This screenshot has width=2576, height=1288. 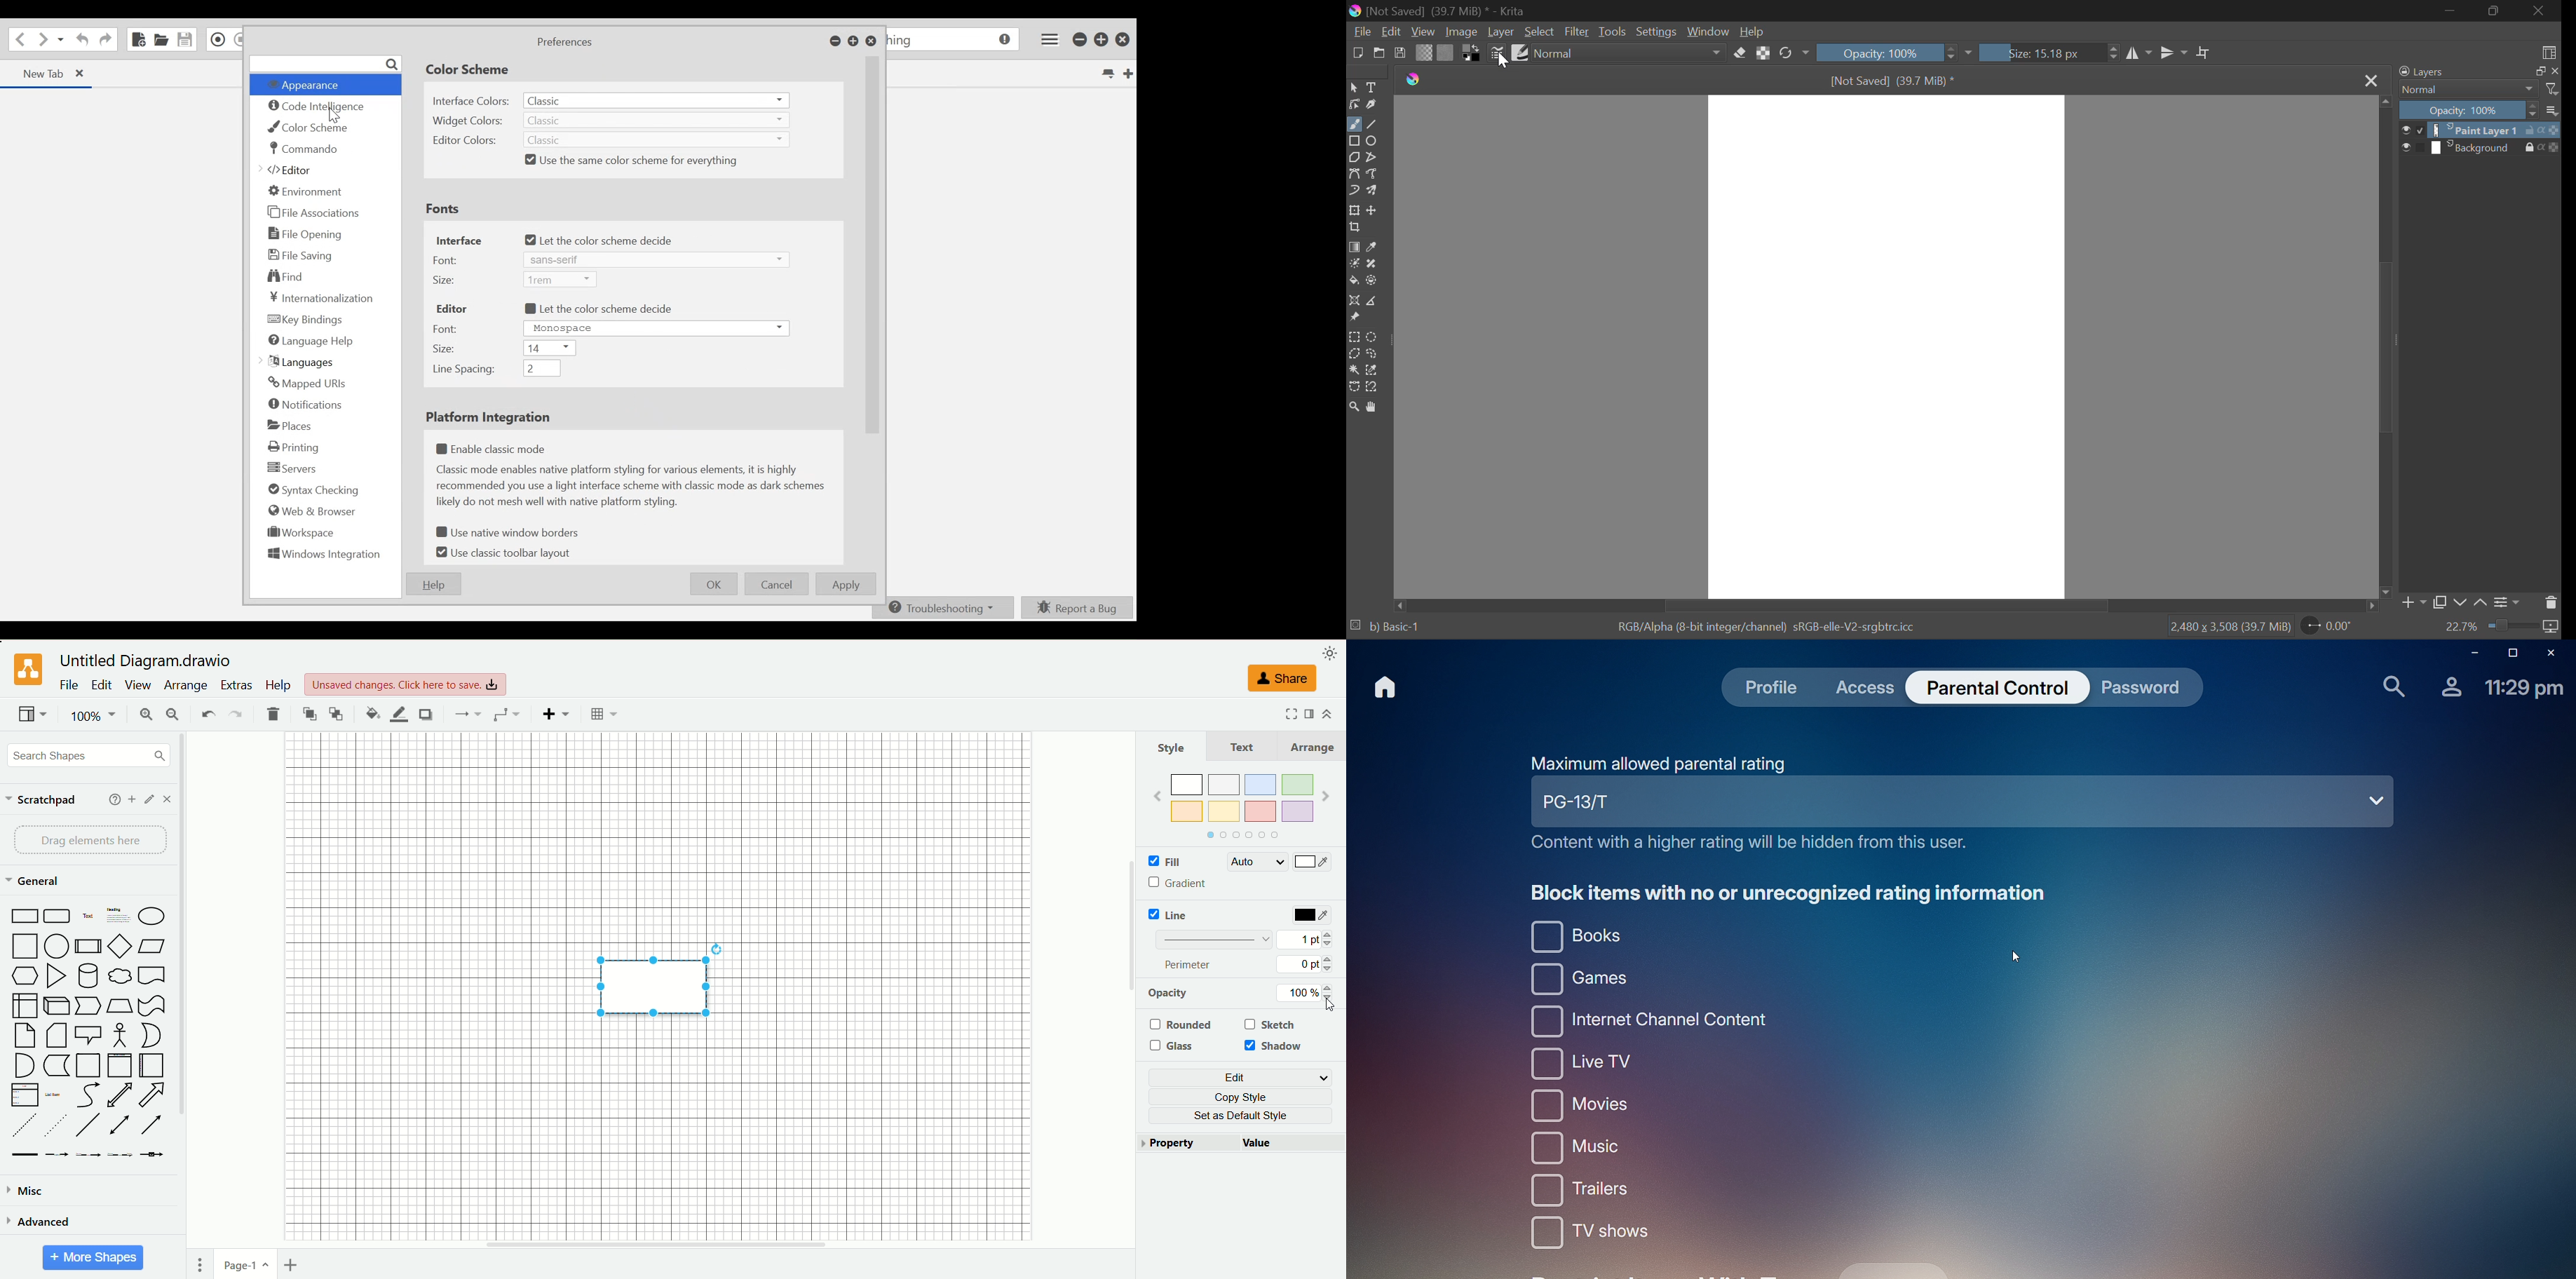 I want to click on edit, so click(x=102, y=685).